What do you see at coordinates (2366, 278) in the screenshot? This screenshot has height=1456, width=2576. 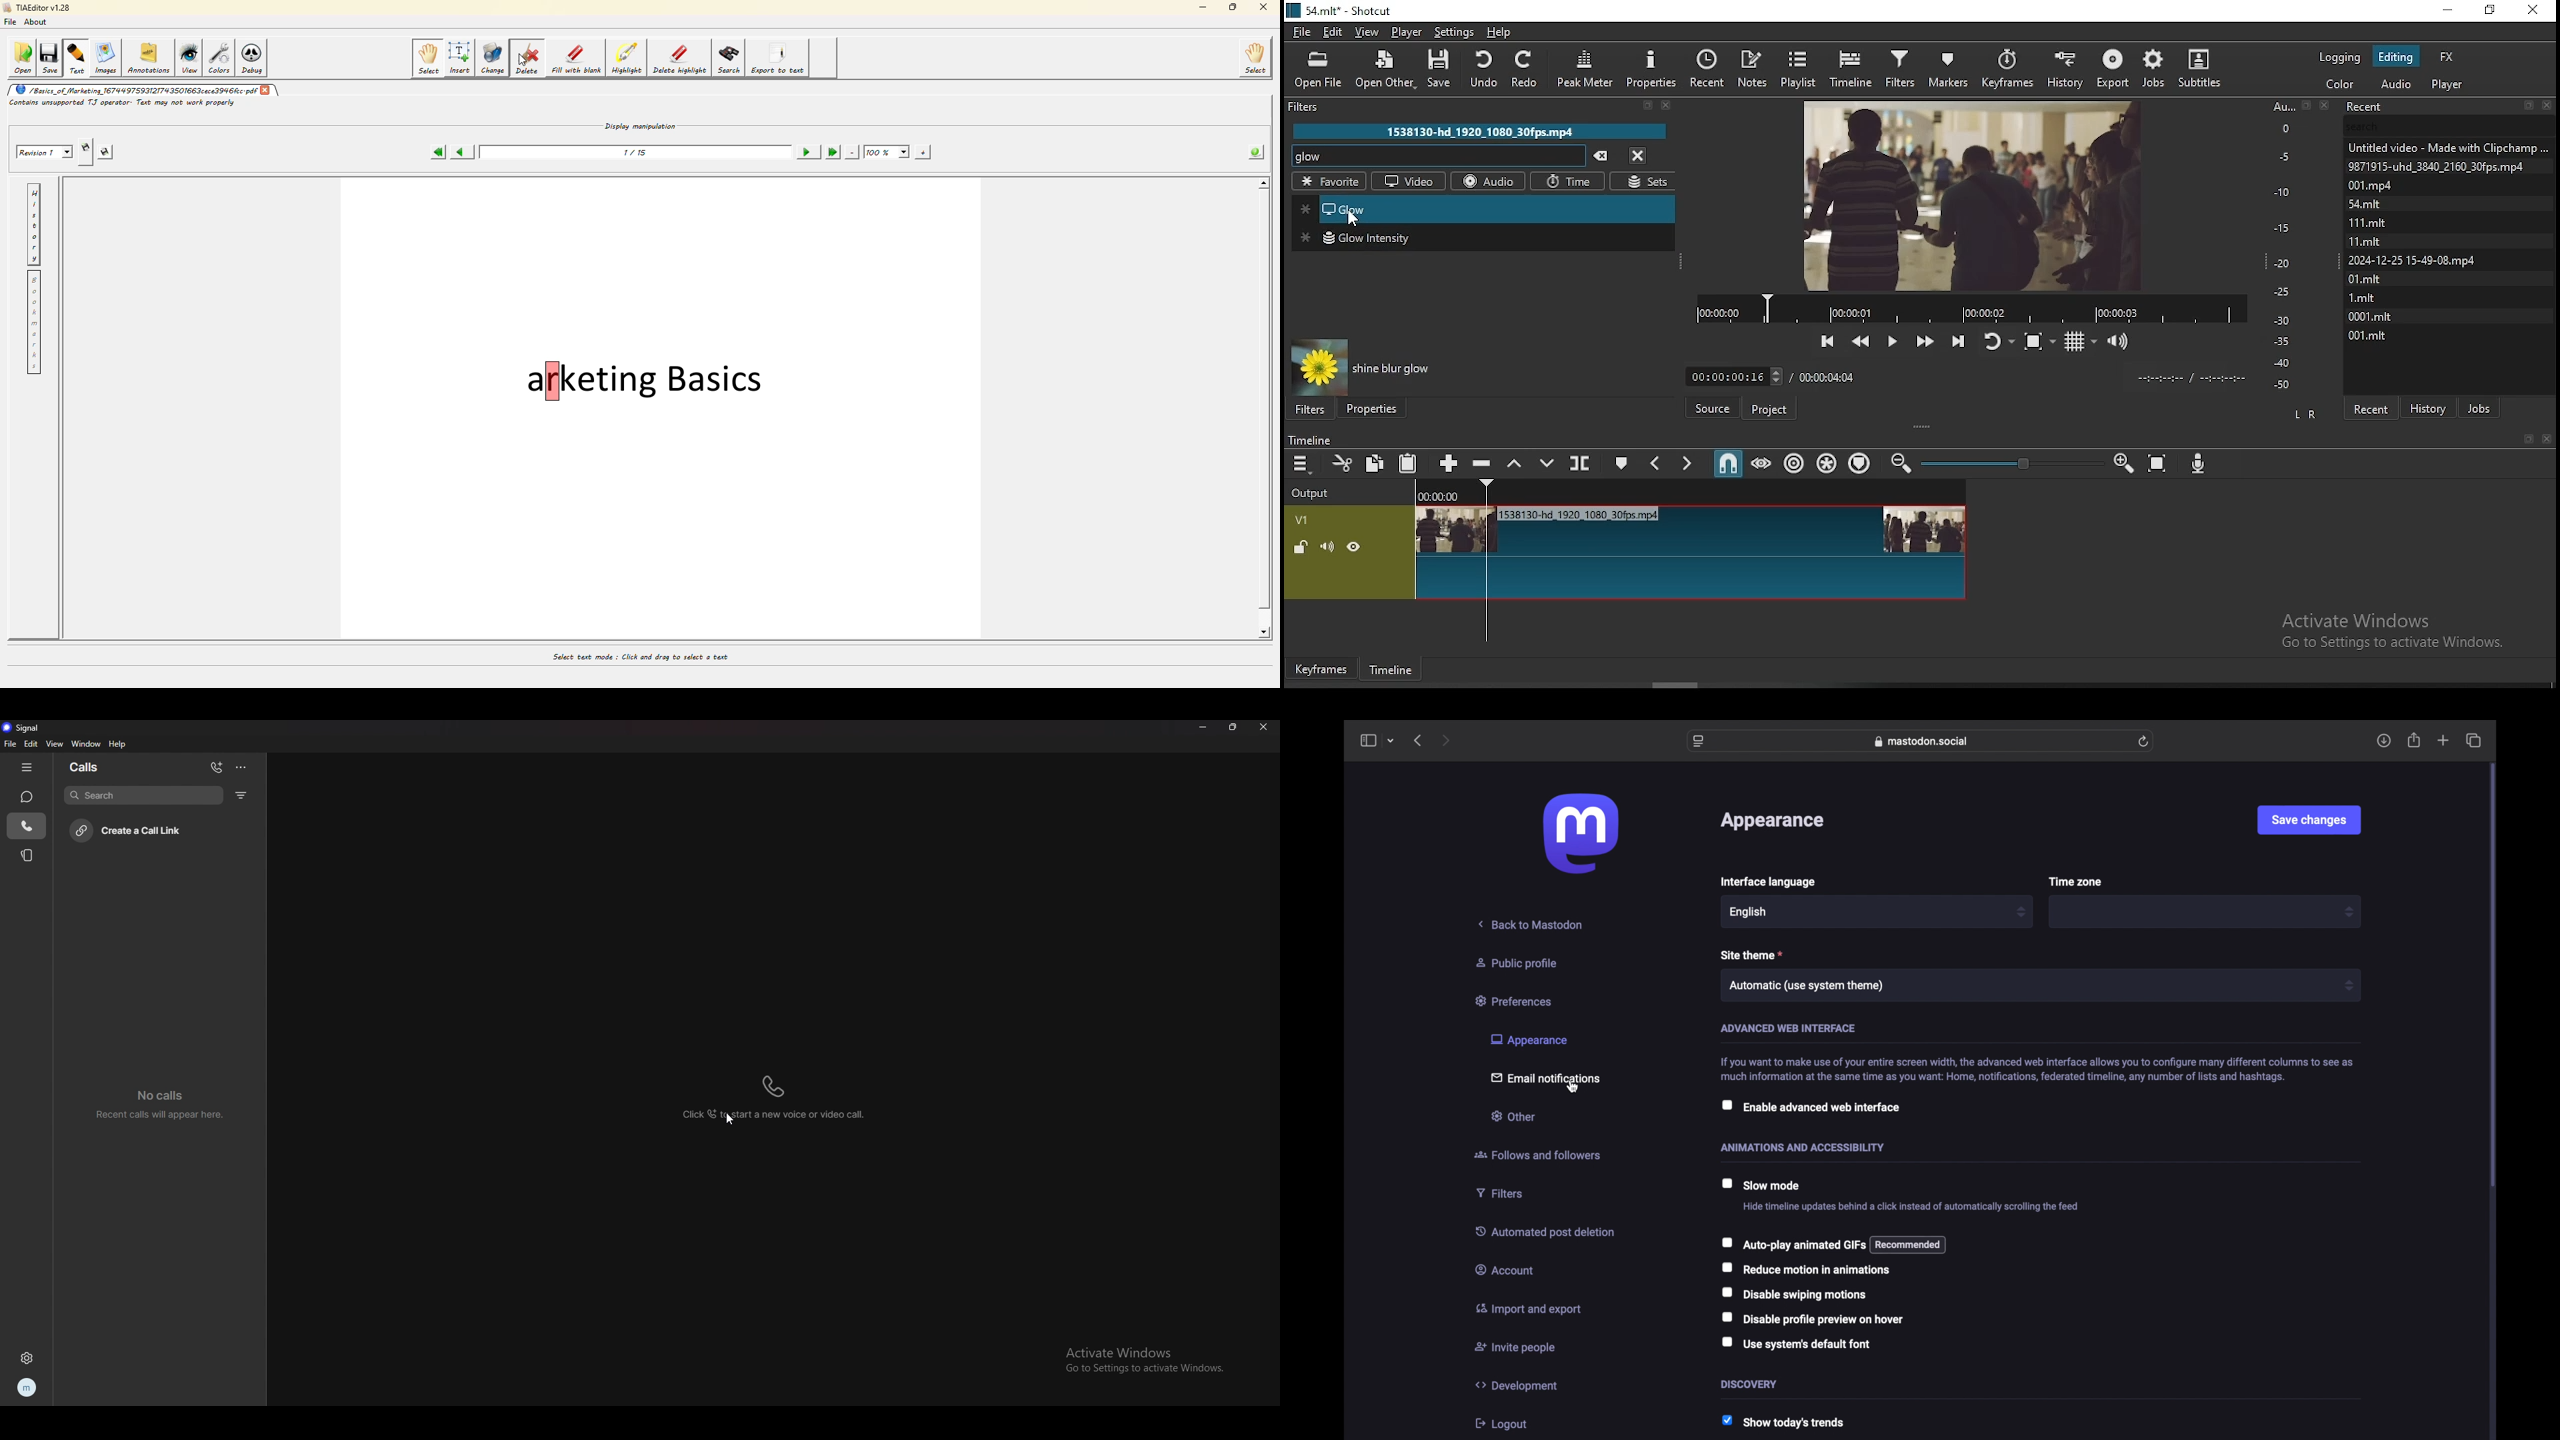 I see `01.mit` at bounding box center [2366, 278].